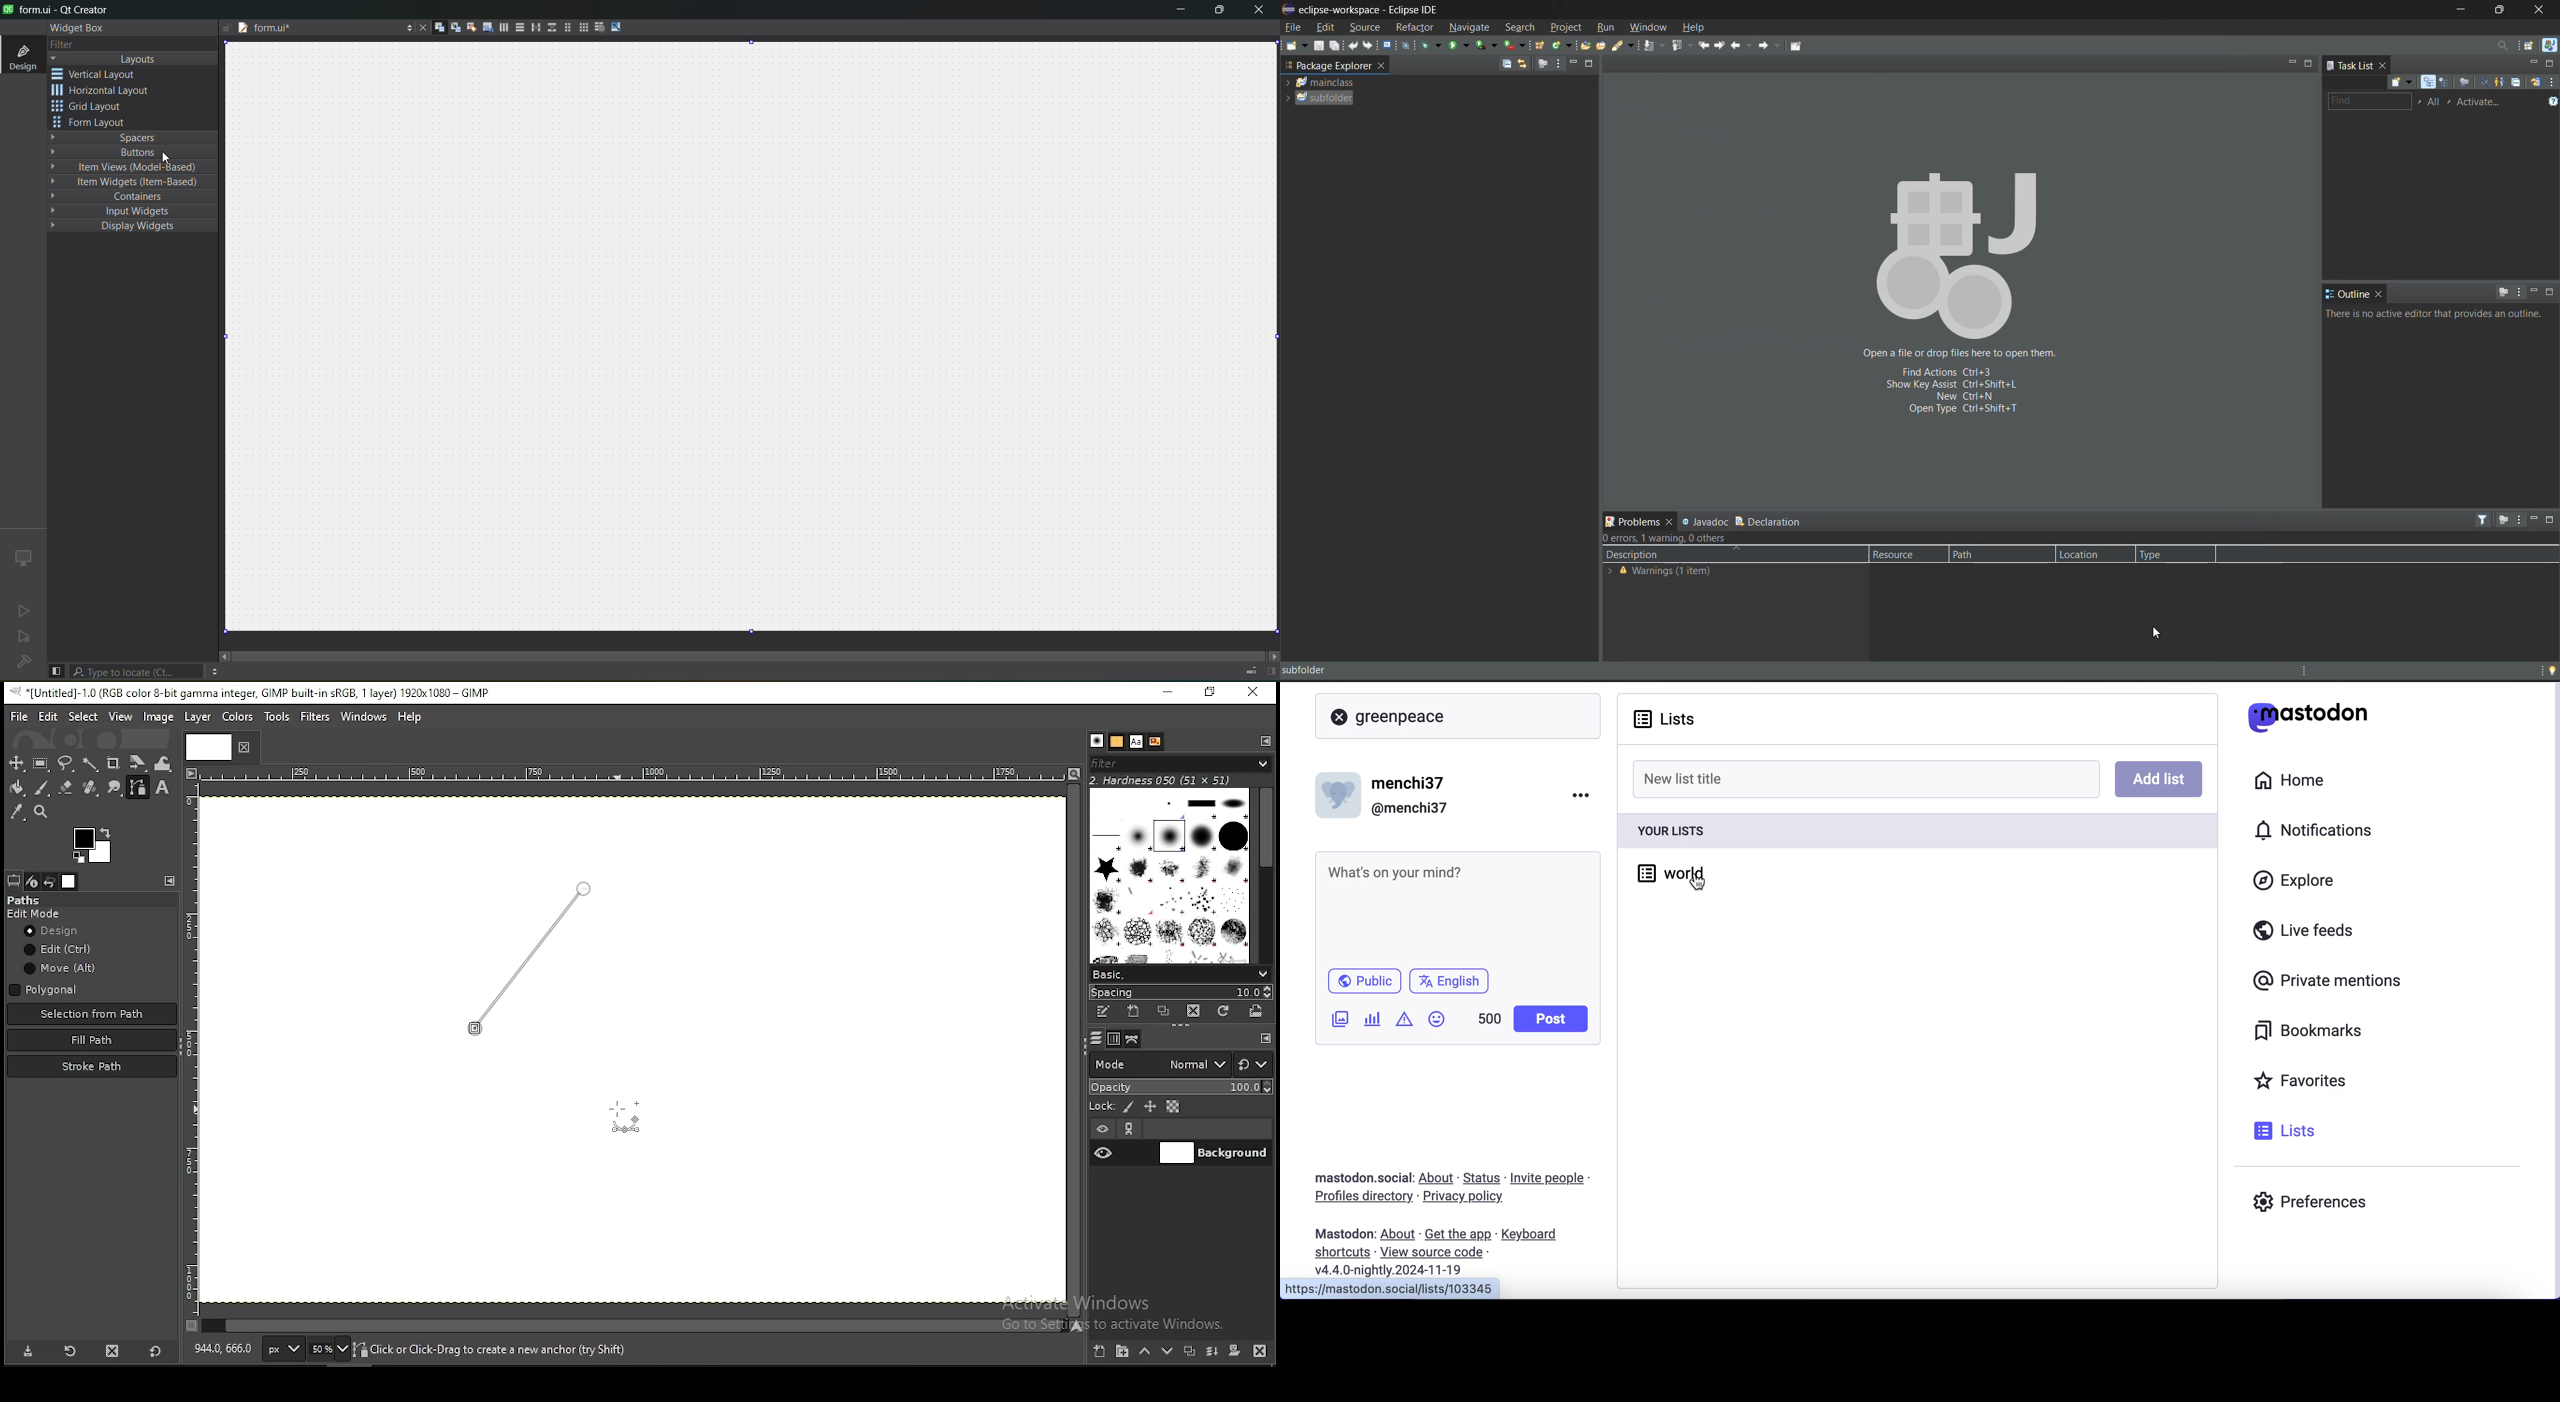 The width and height of the screenshot is (2576, 1428). Describe the element at coordinates (1604, 45) in the screenshot. I see `open task` at that location.